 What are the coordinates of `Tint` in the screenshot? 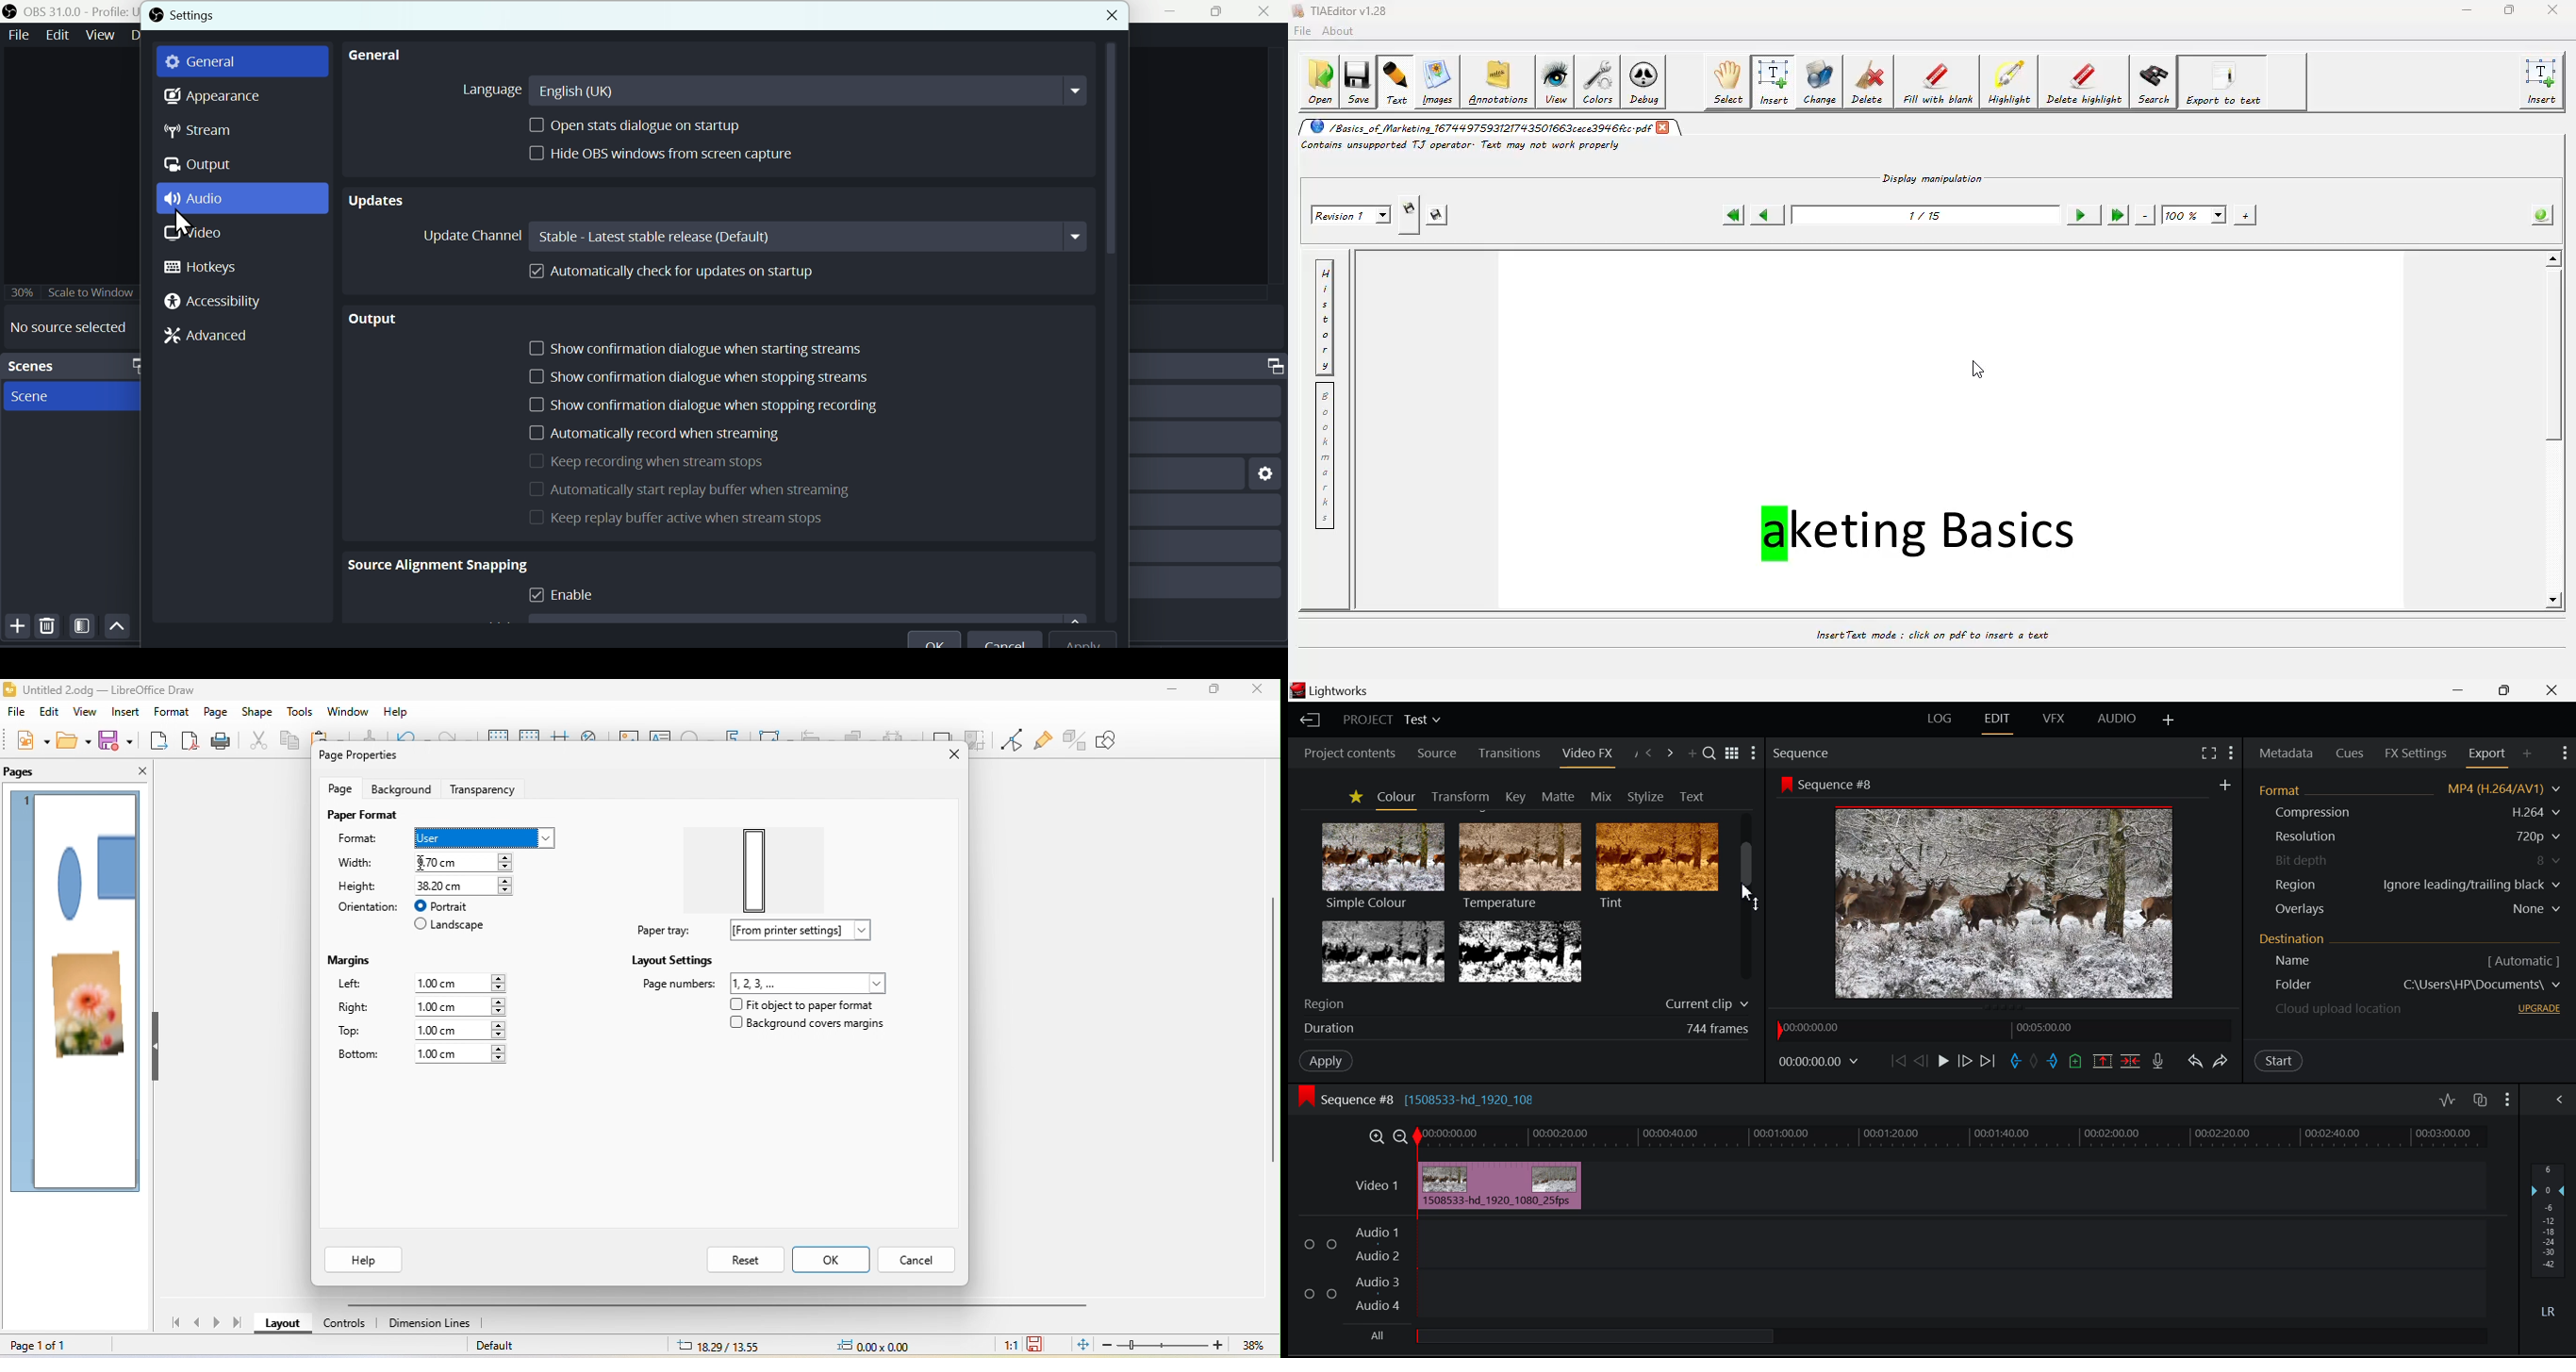 It's located at (1656, 866).